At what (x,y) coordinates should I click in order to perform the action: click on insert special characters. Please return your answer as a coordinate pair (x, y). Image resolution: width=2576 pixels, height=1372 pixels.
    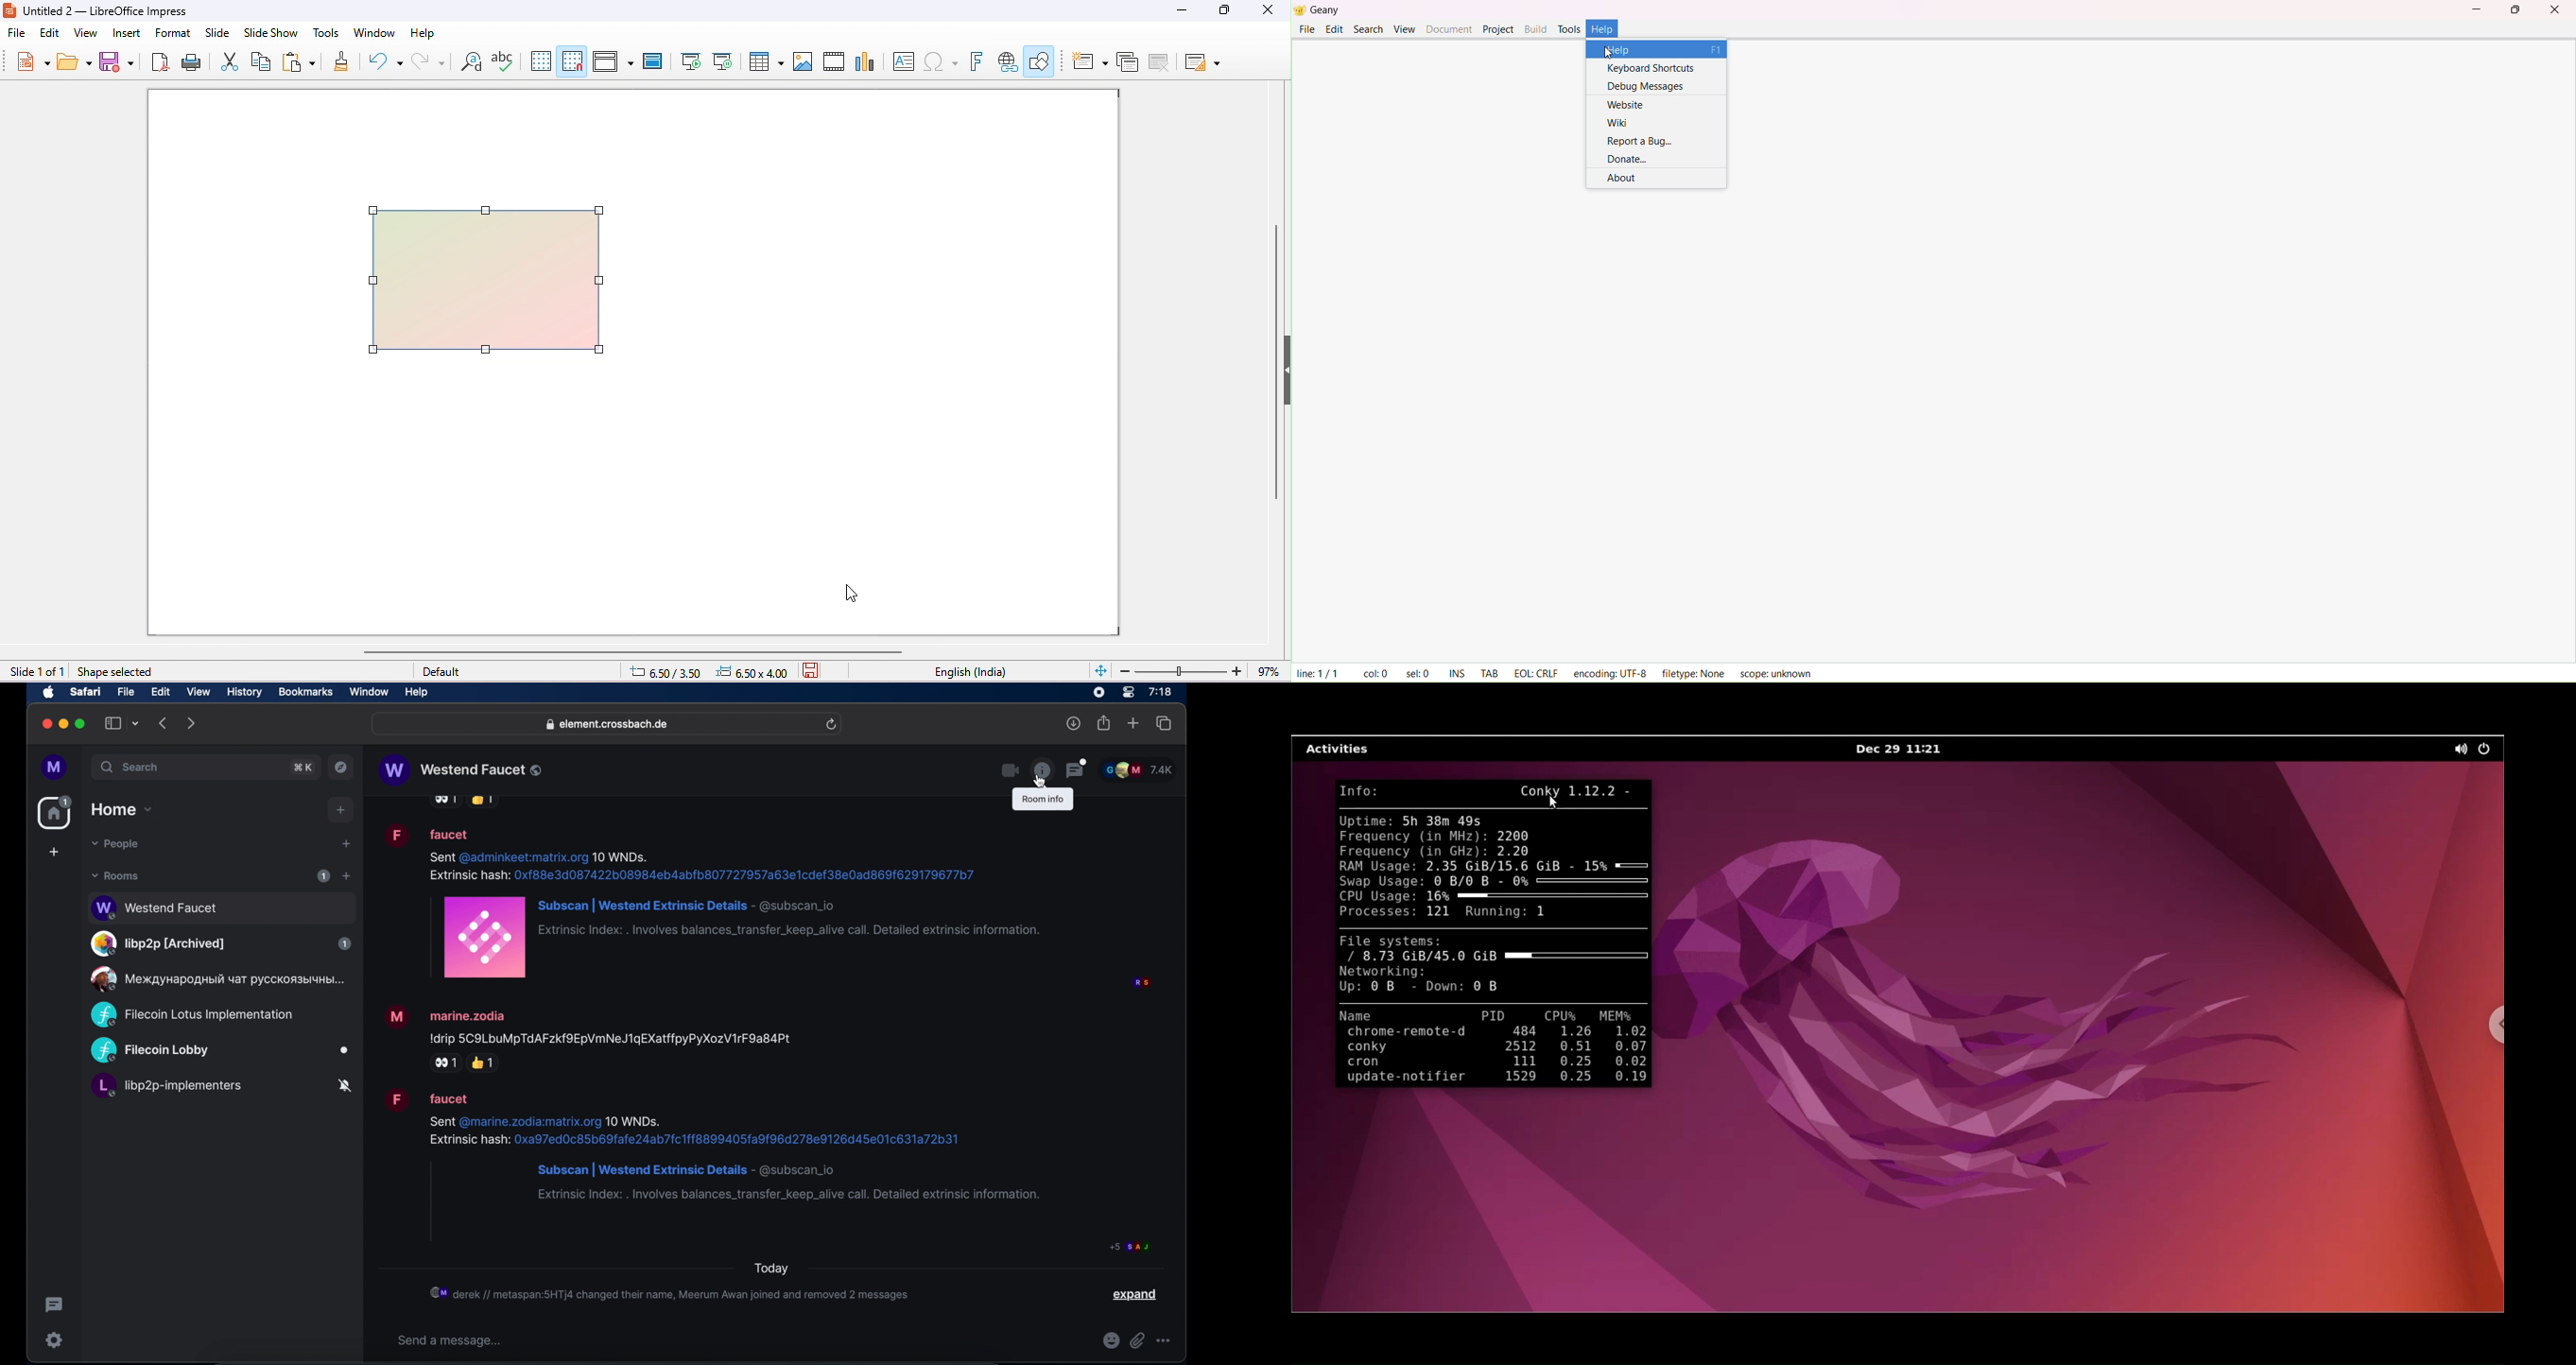
    Looking at the image, I should click on (941, 60).